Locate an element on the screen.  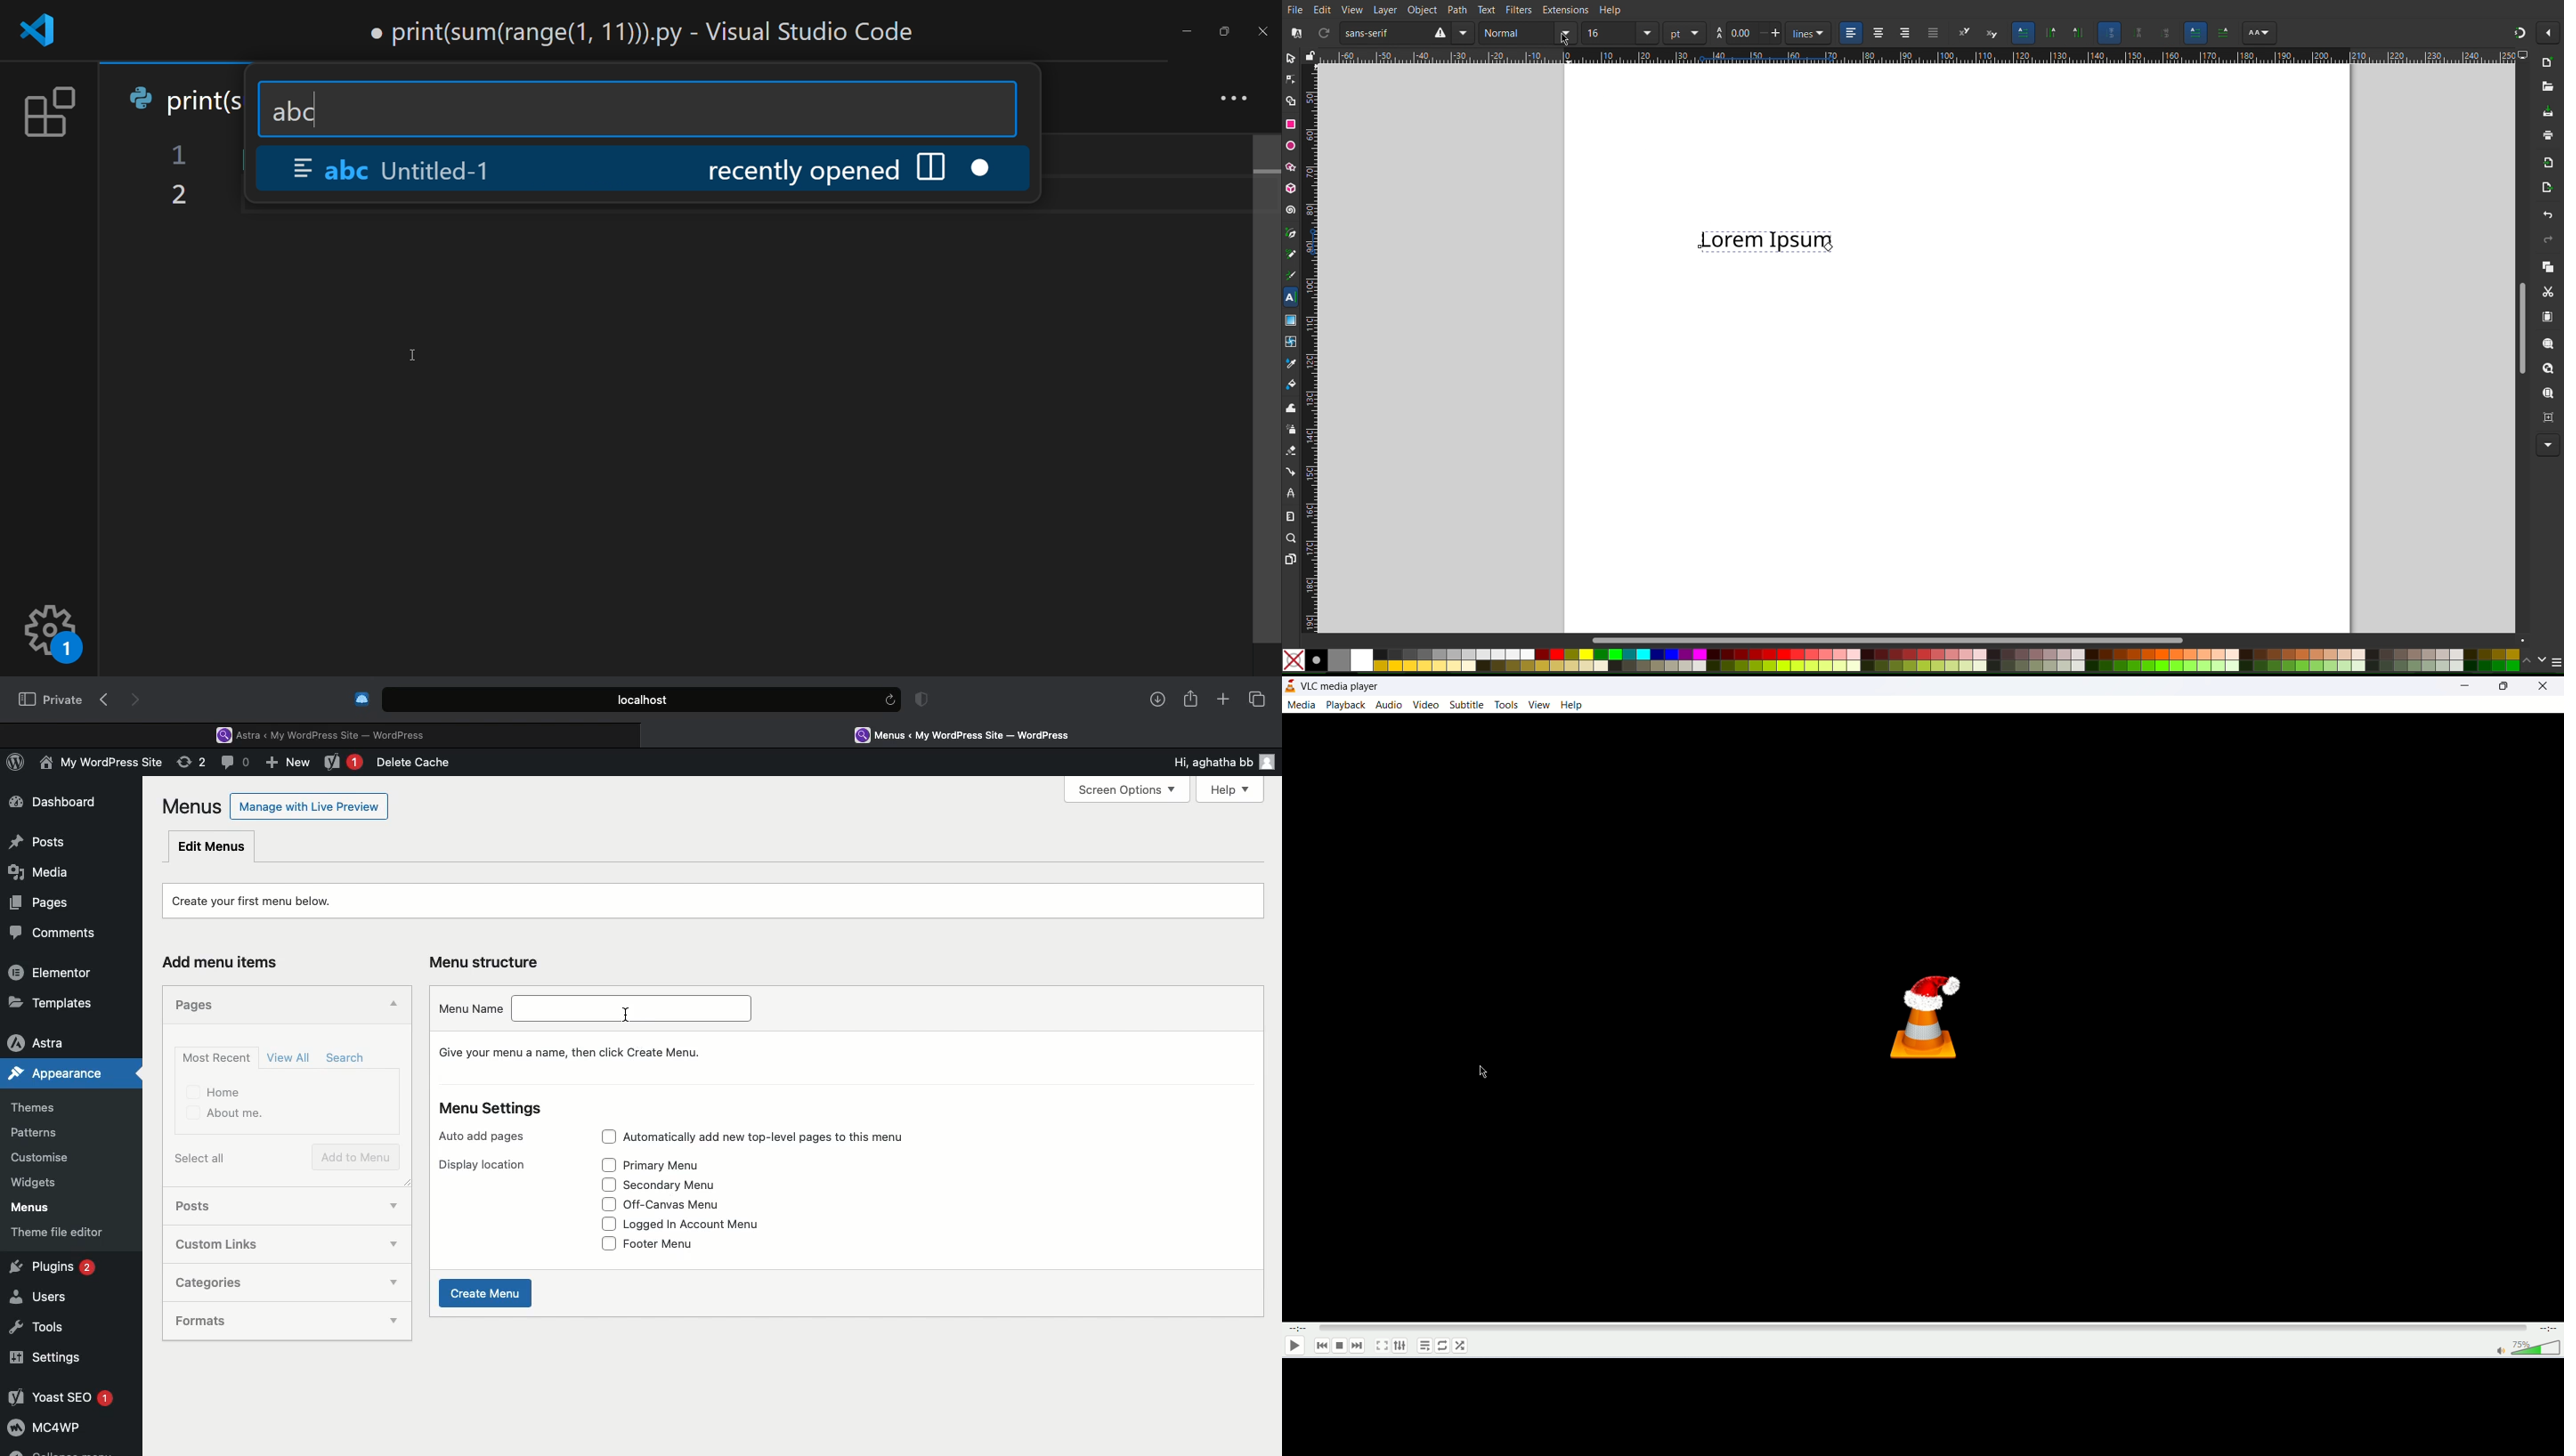
Cursor is located at coordinates (1560, 40).